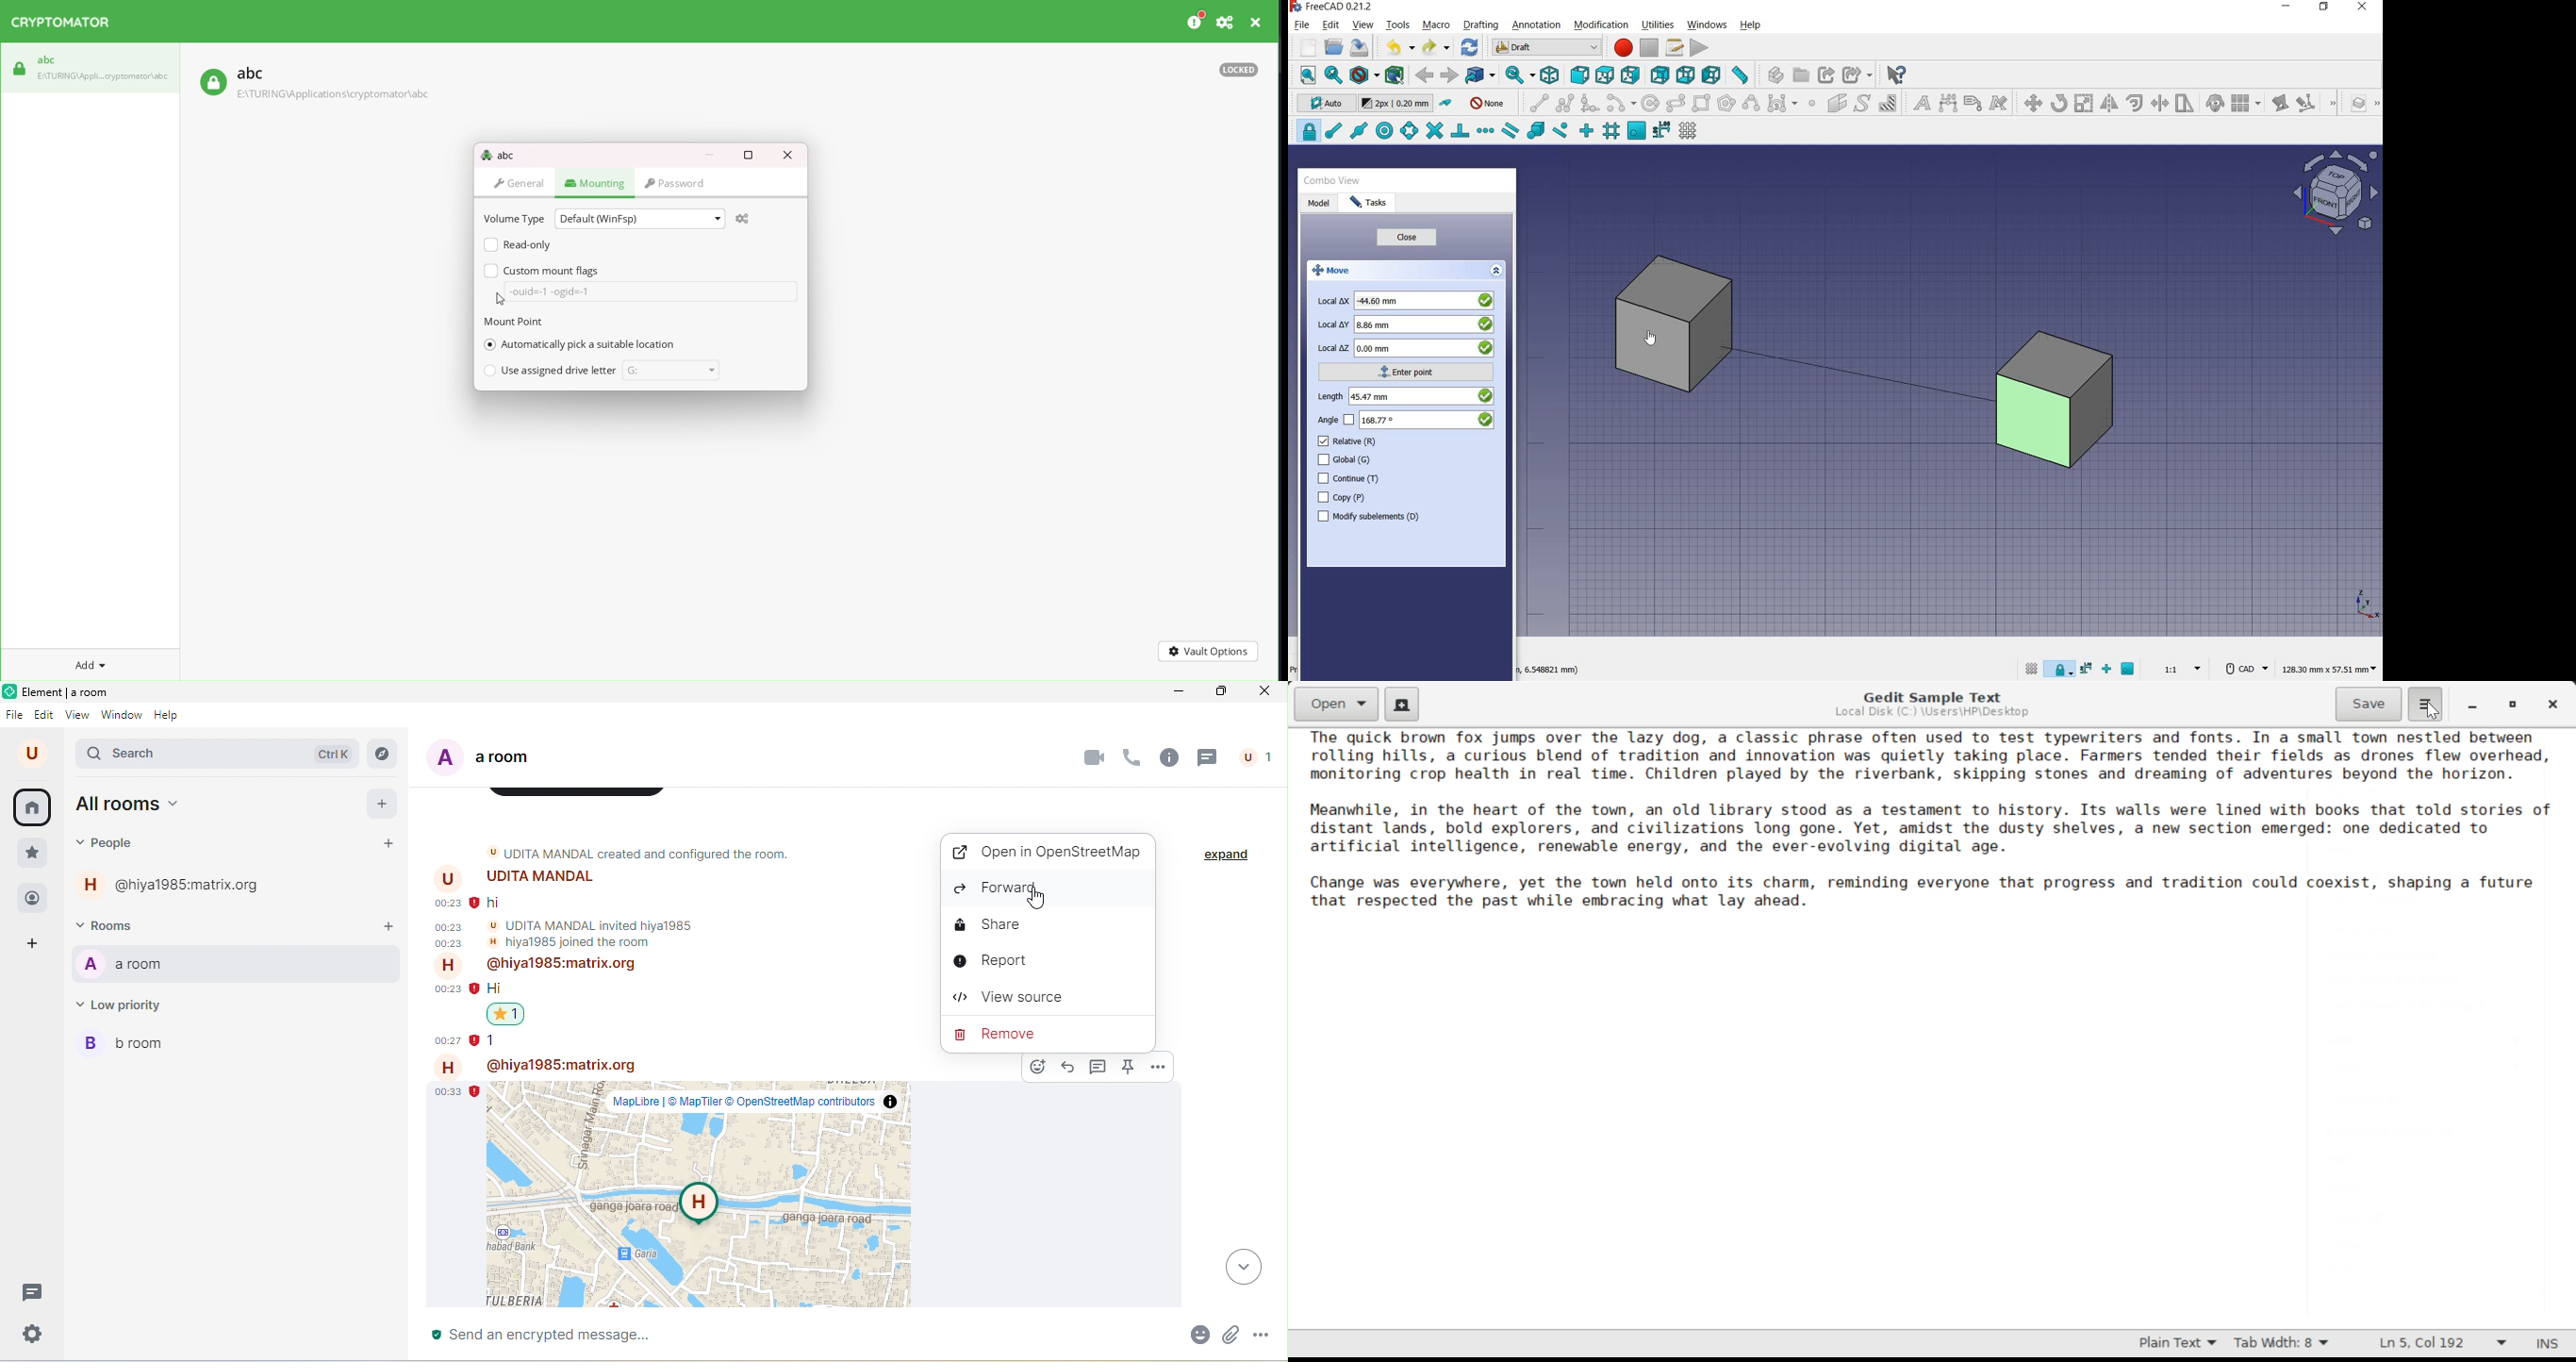 The height and width of the screenshot is (1372, 2576). Describe the element at coordinates (2185, 104) in the screenshot. I see `stretch` at that location.